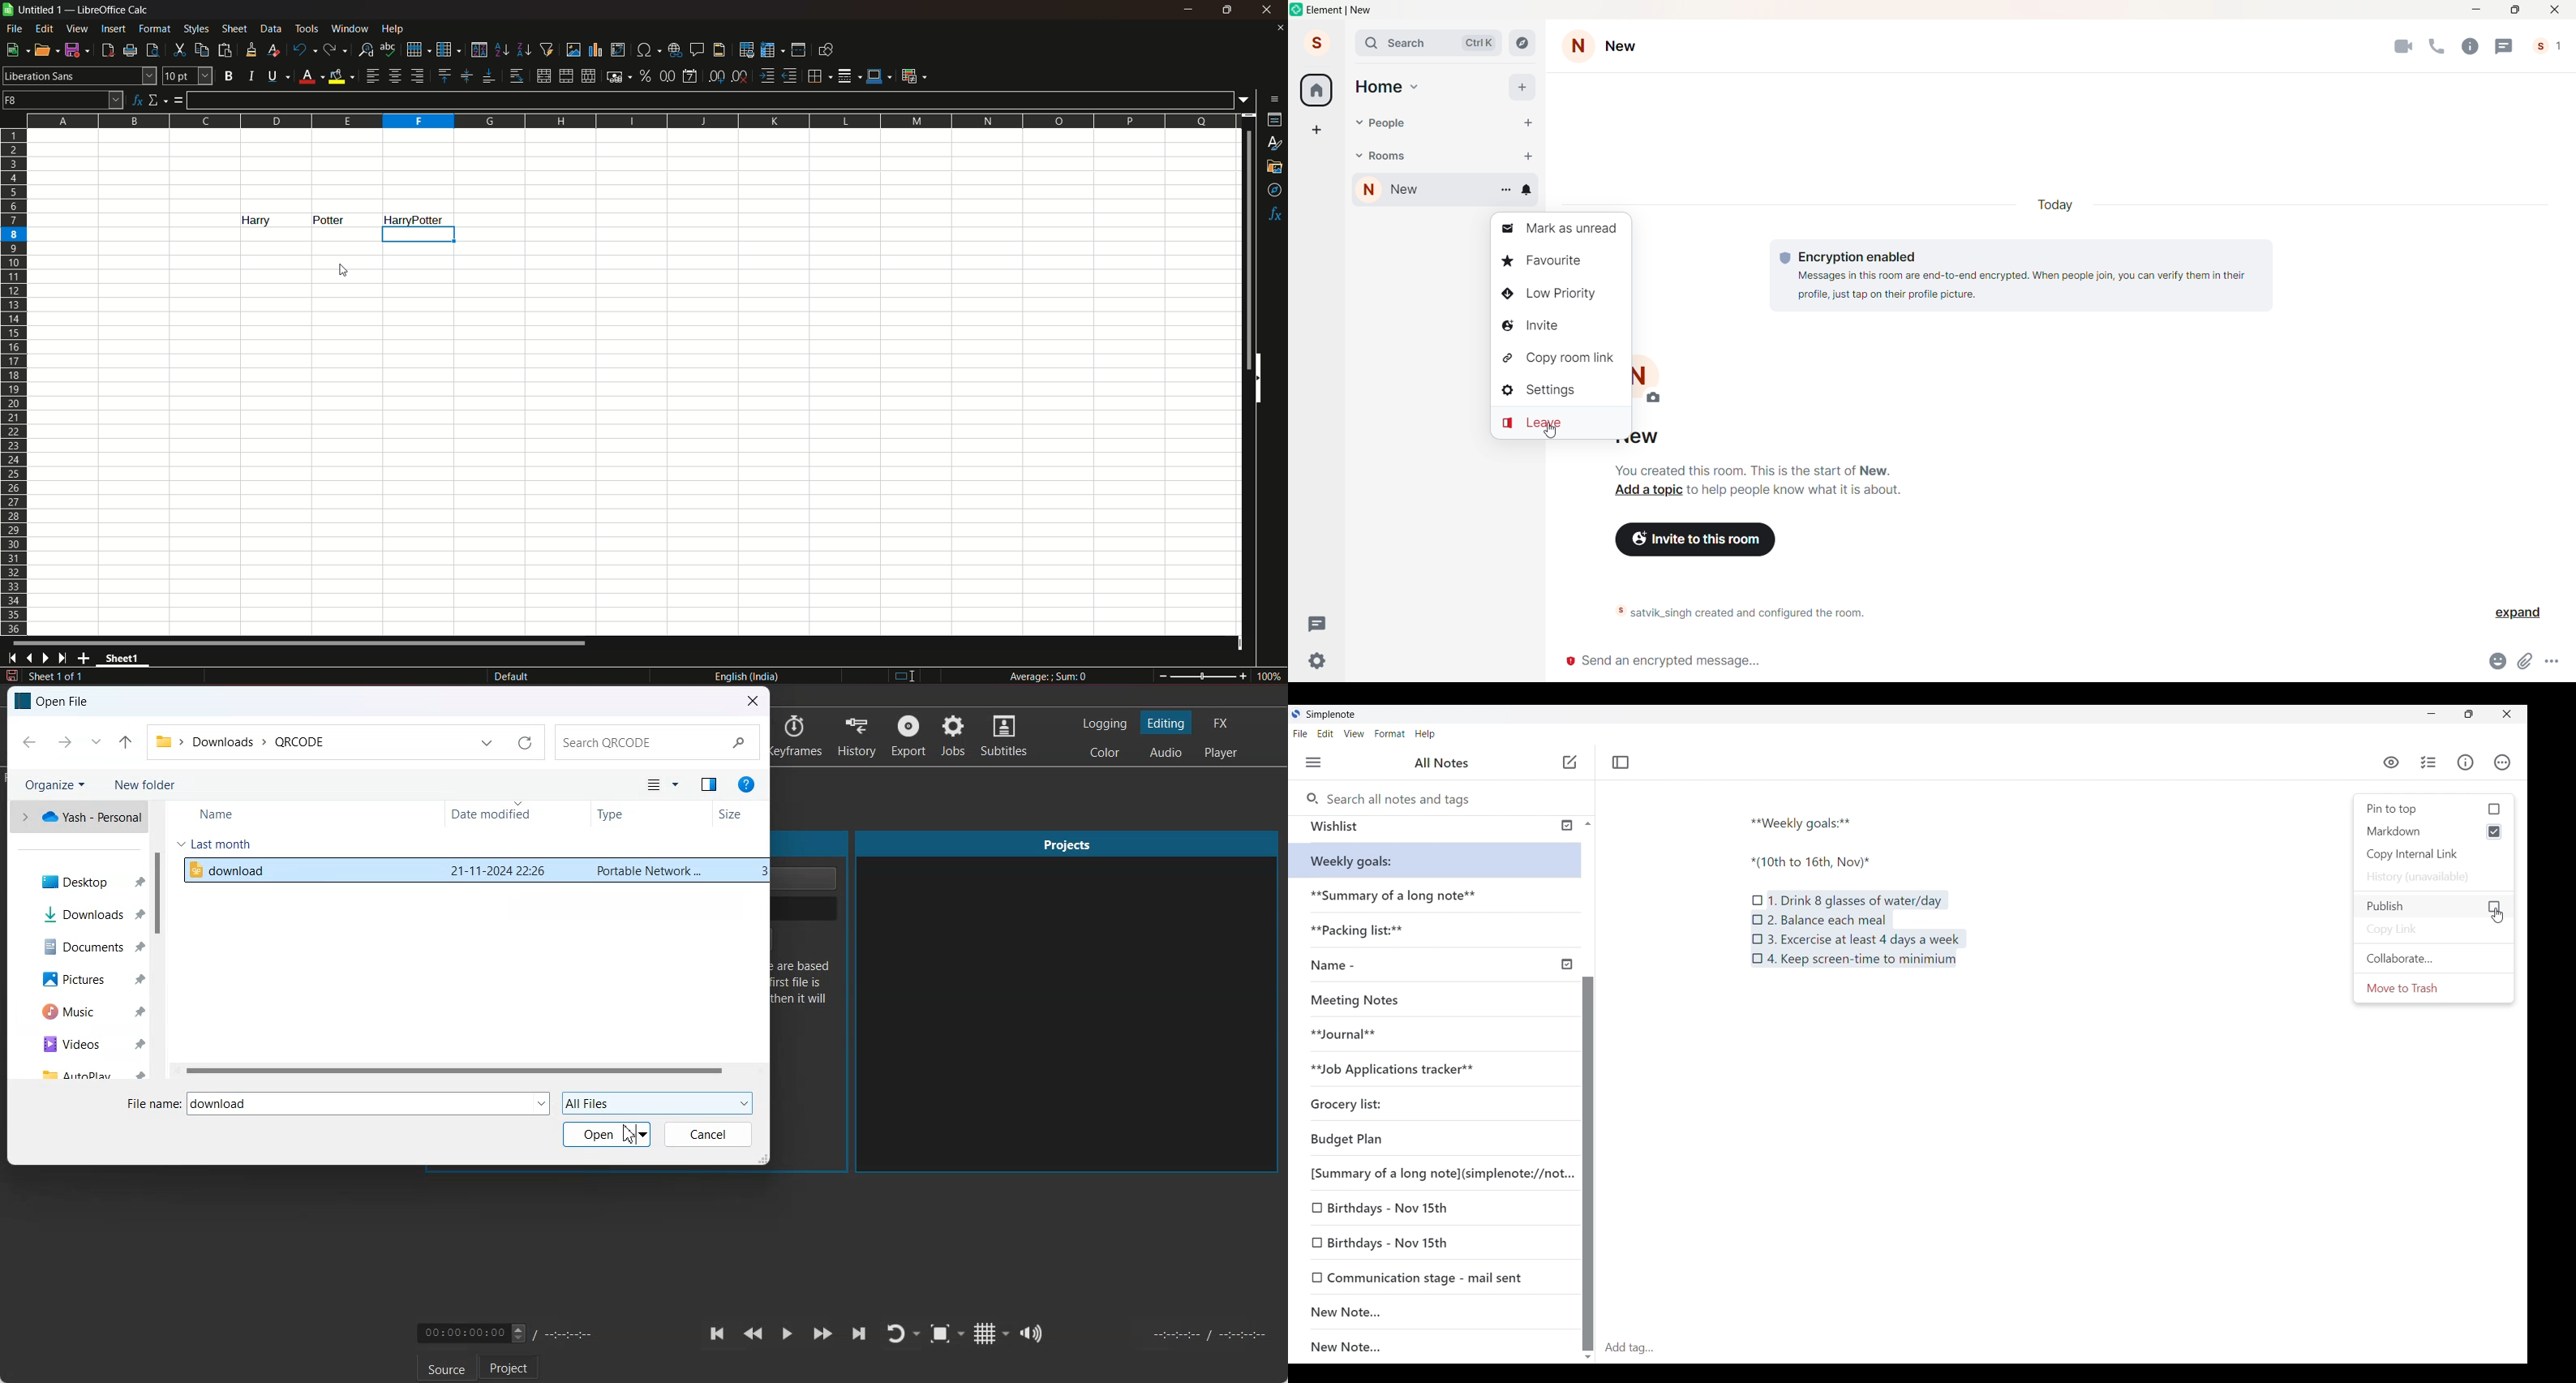 The width and height of the screenshot is (2576, 1400). I want to click on format as number, so click(667, 75).